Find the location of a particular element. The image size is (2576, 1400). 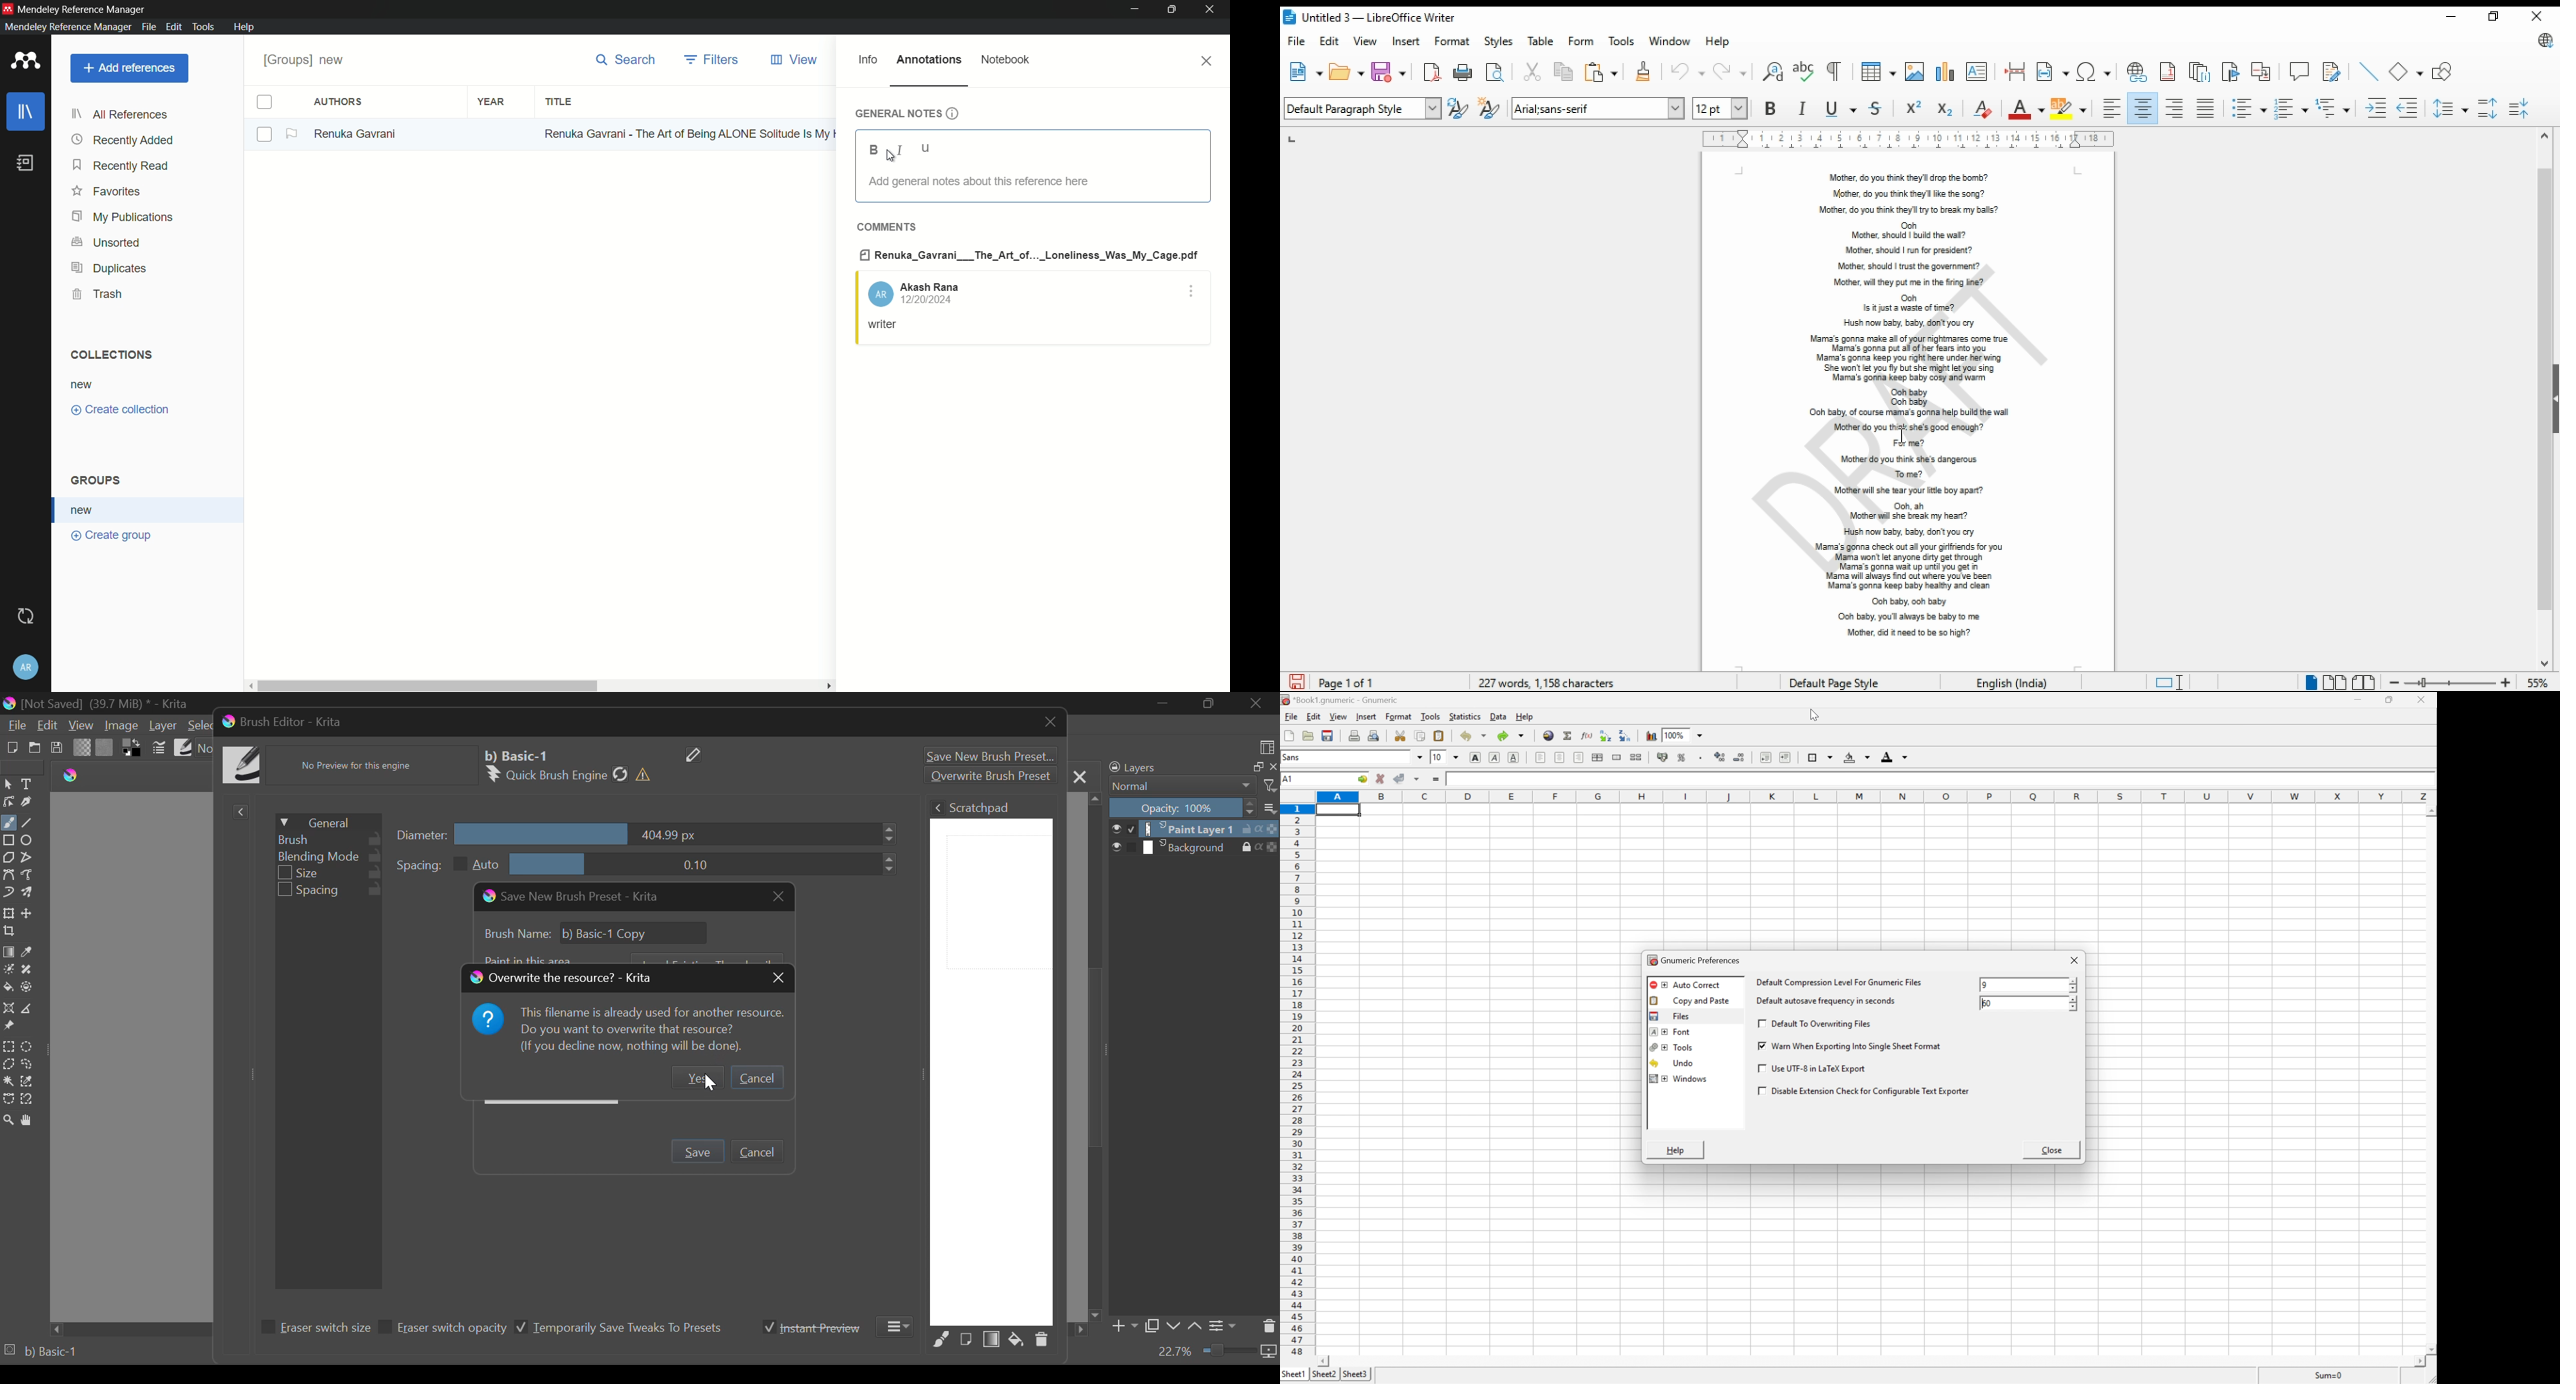

note is located at coordinates (884, 325).